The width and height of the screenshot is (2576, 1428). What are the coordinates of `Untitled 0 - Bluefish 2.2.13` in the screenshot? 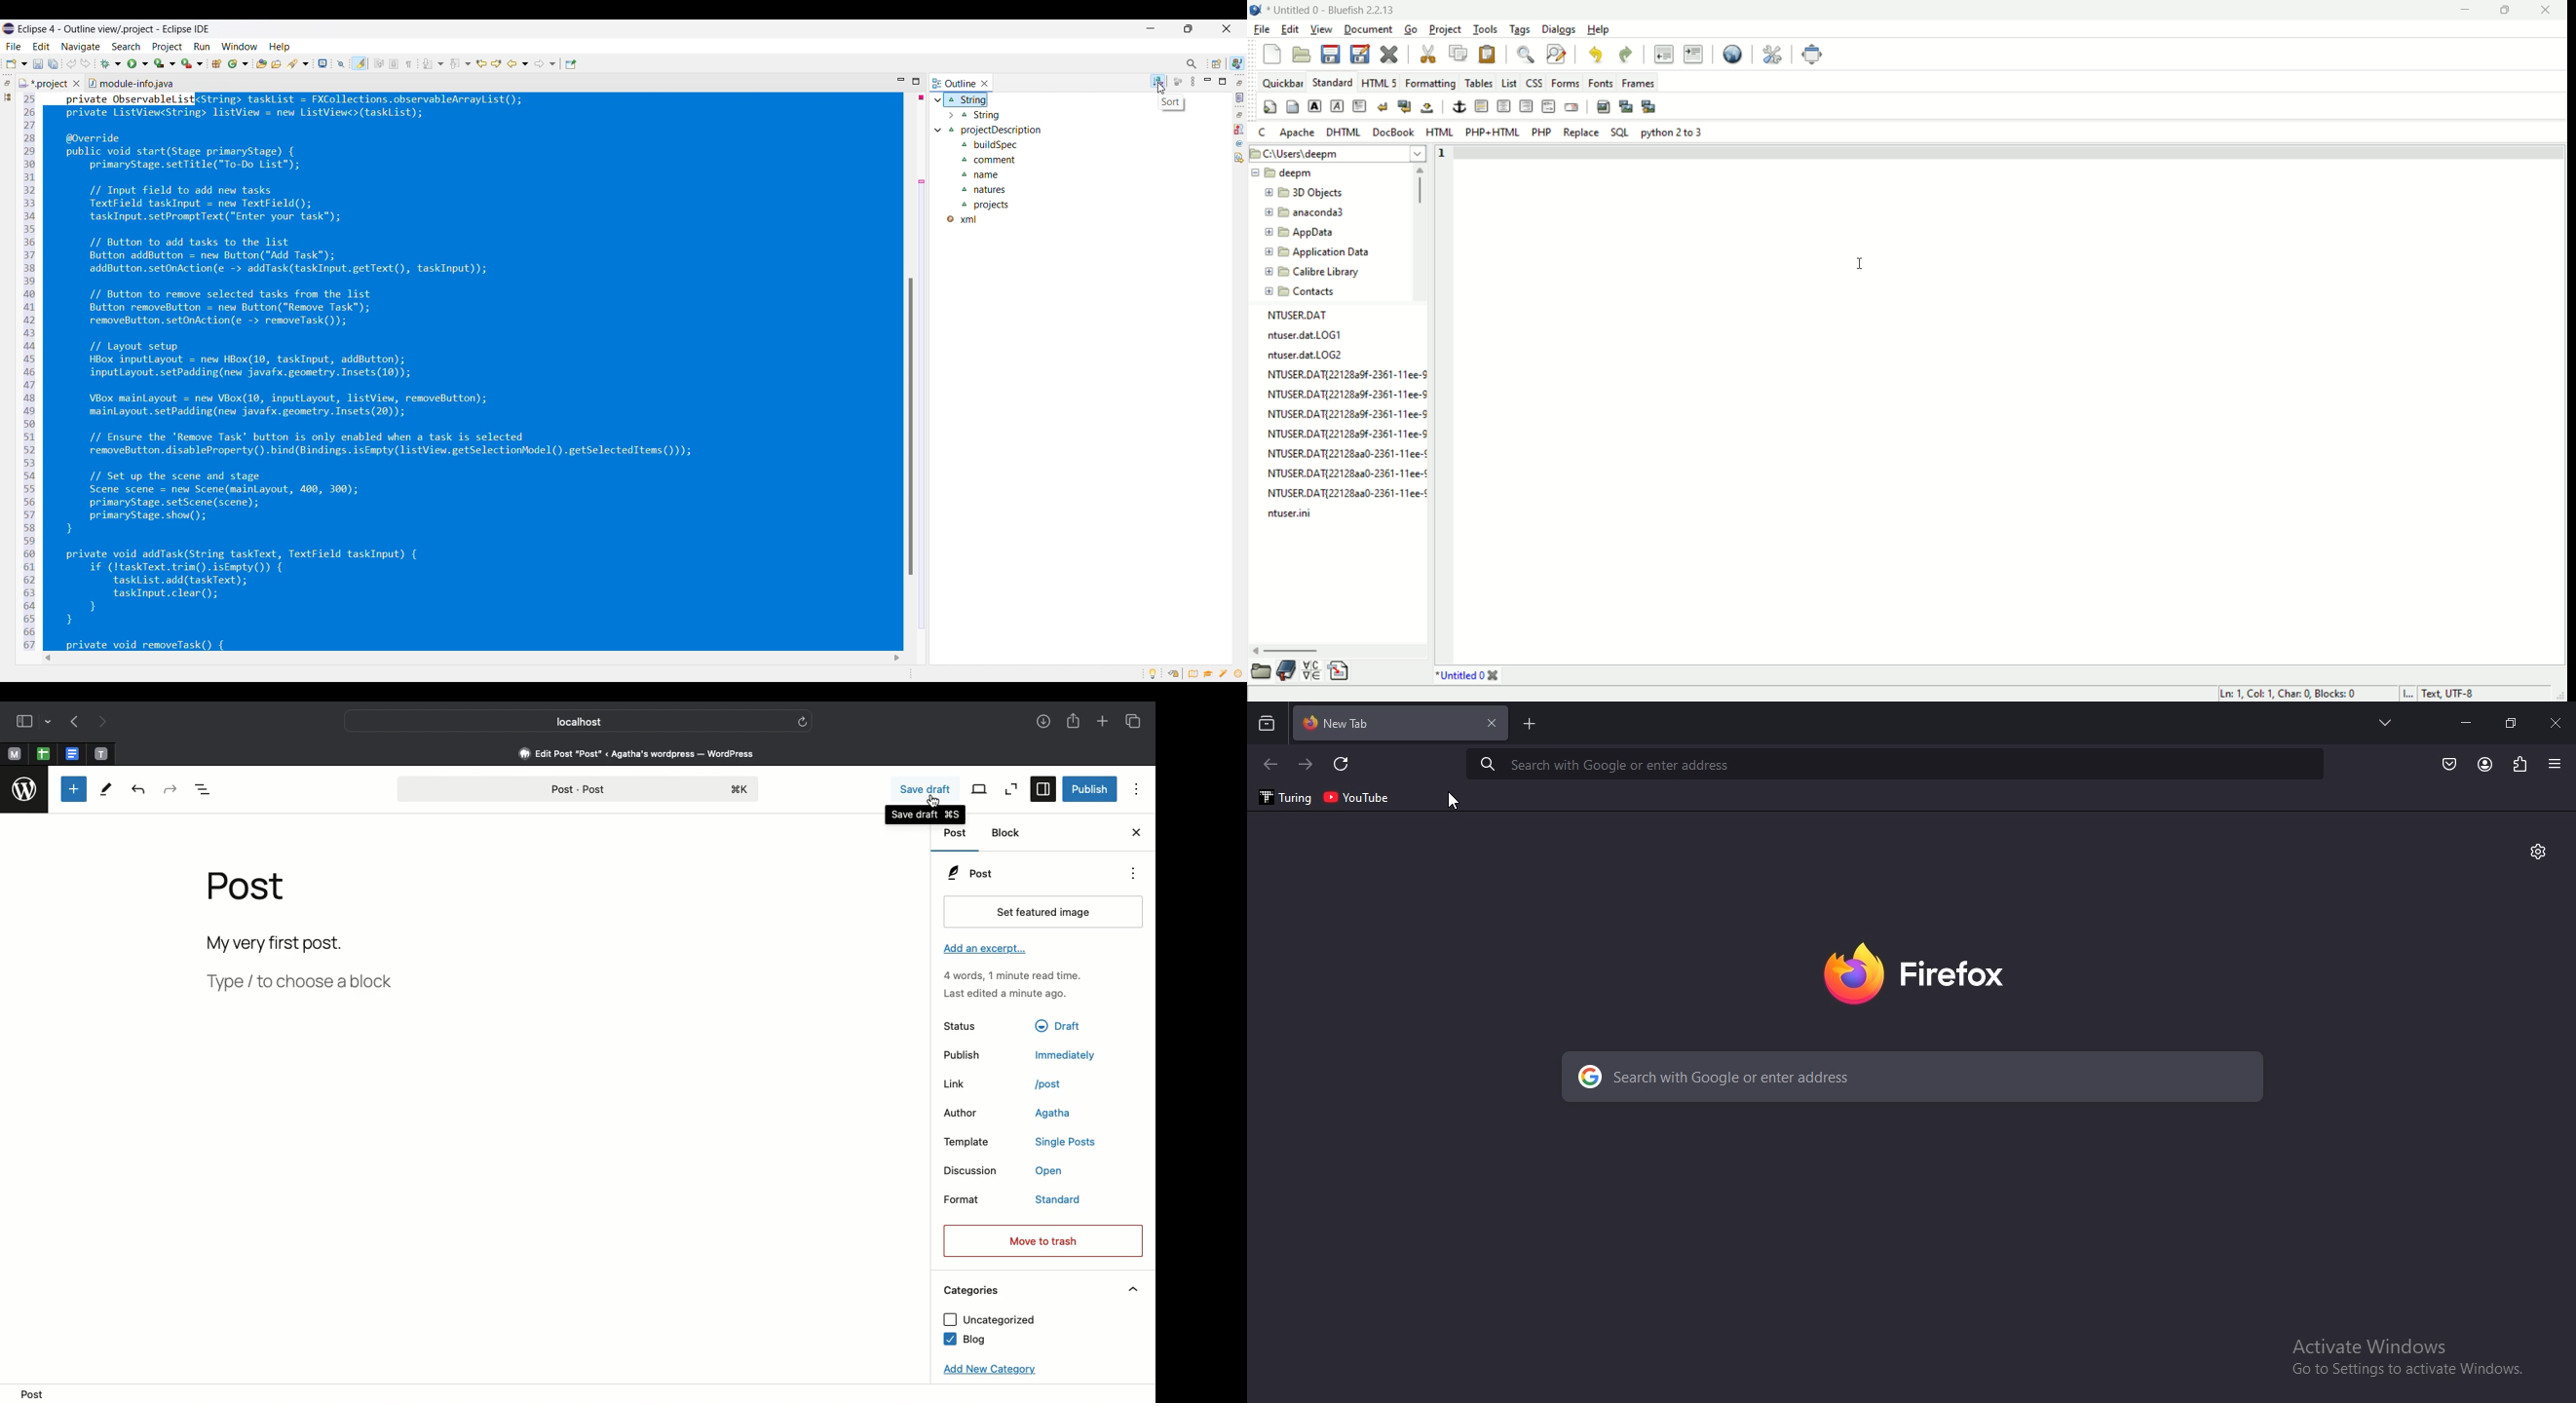 It's located at (1331, 11).